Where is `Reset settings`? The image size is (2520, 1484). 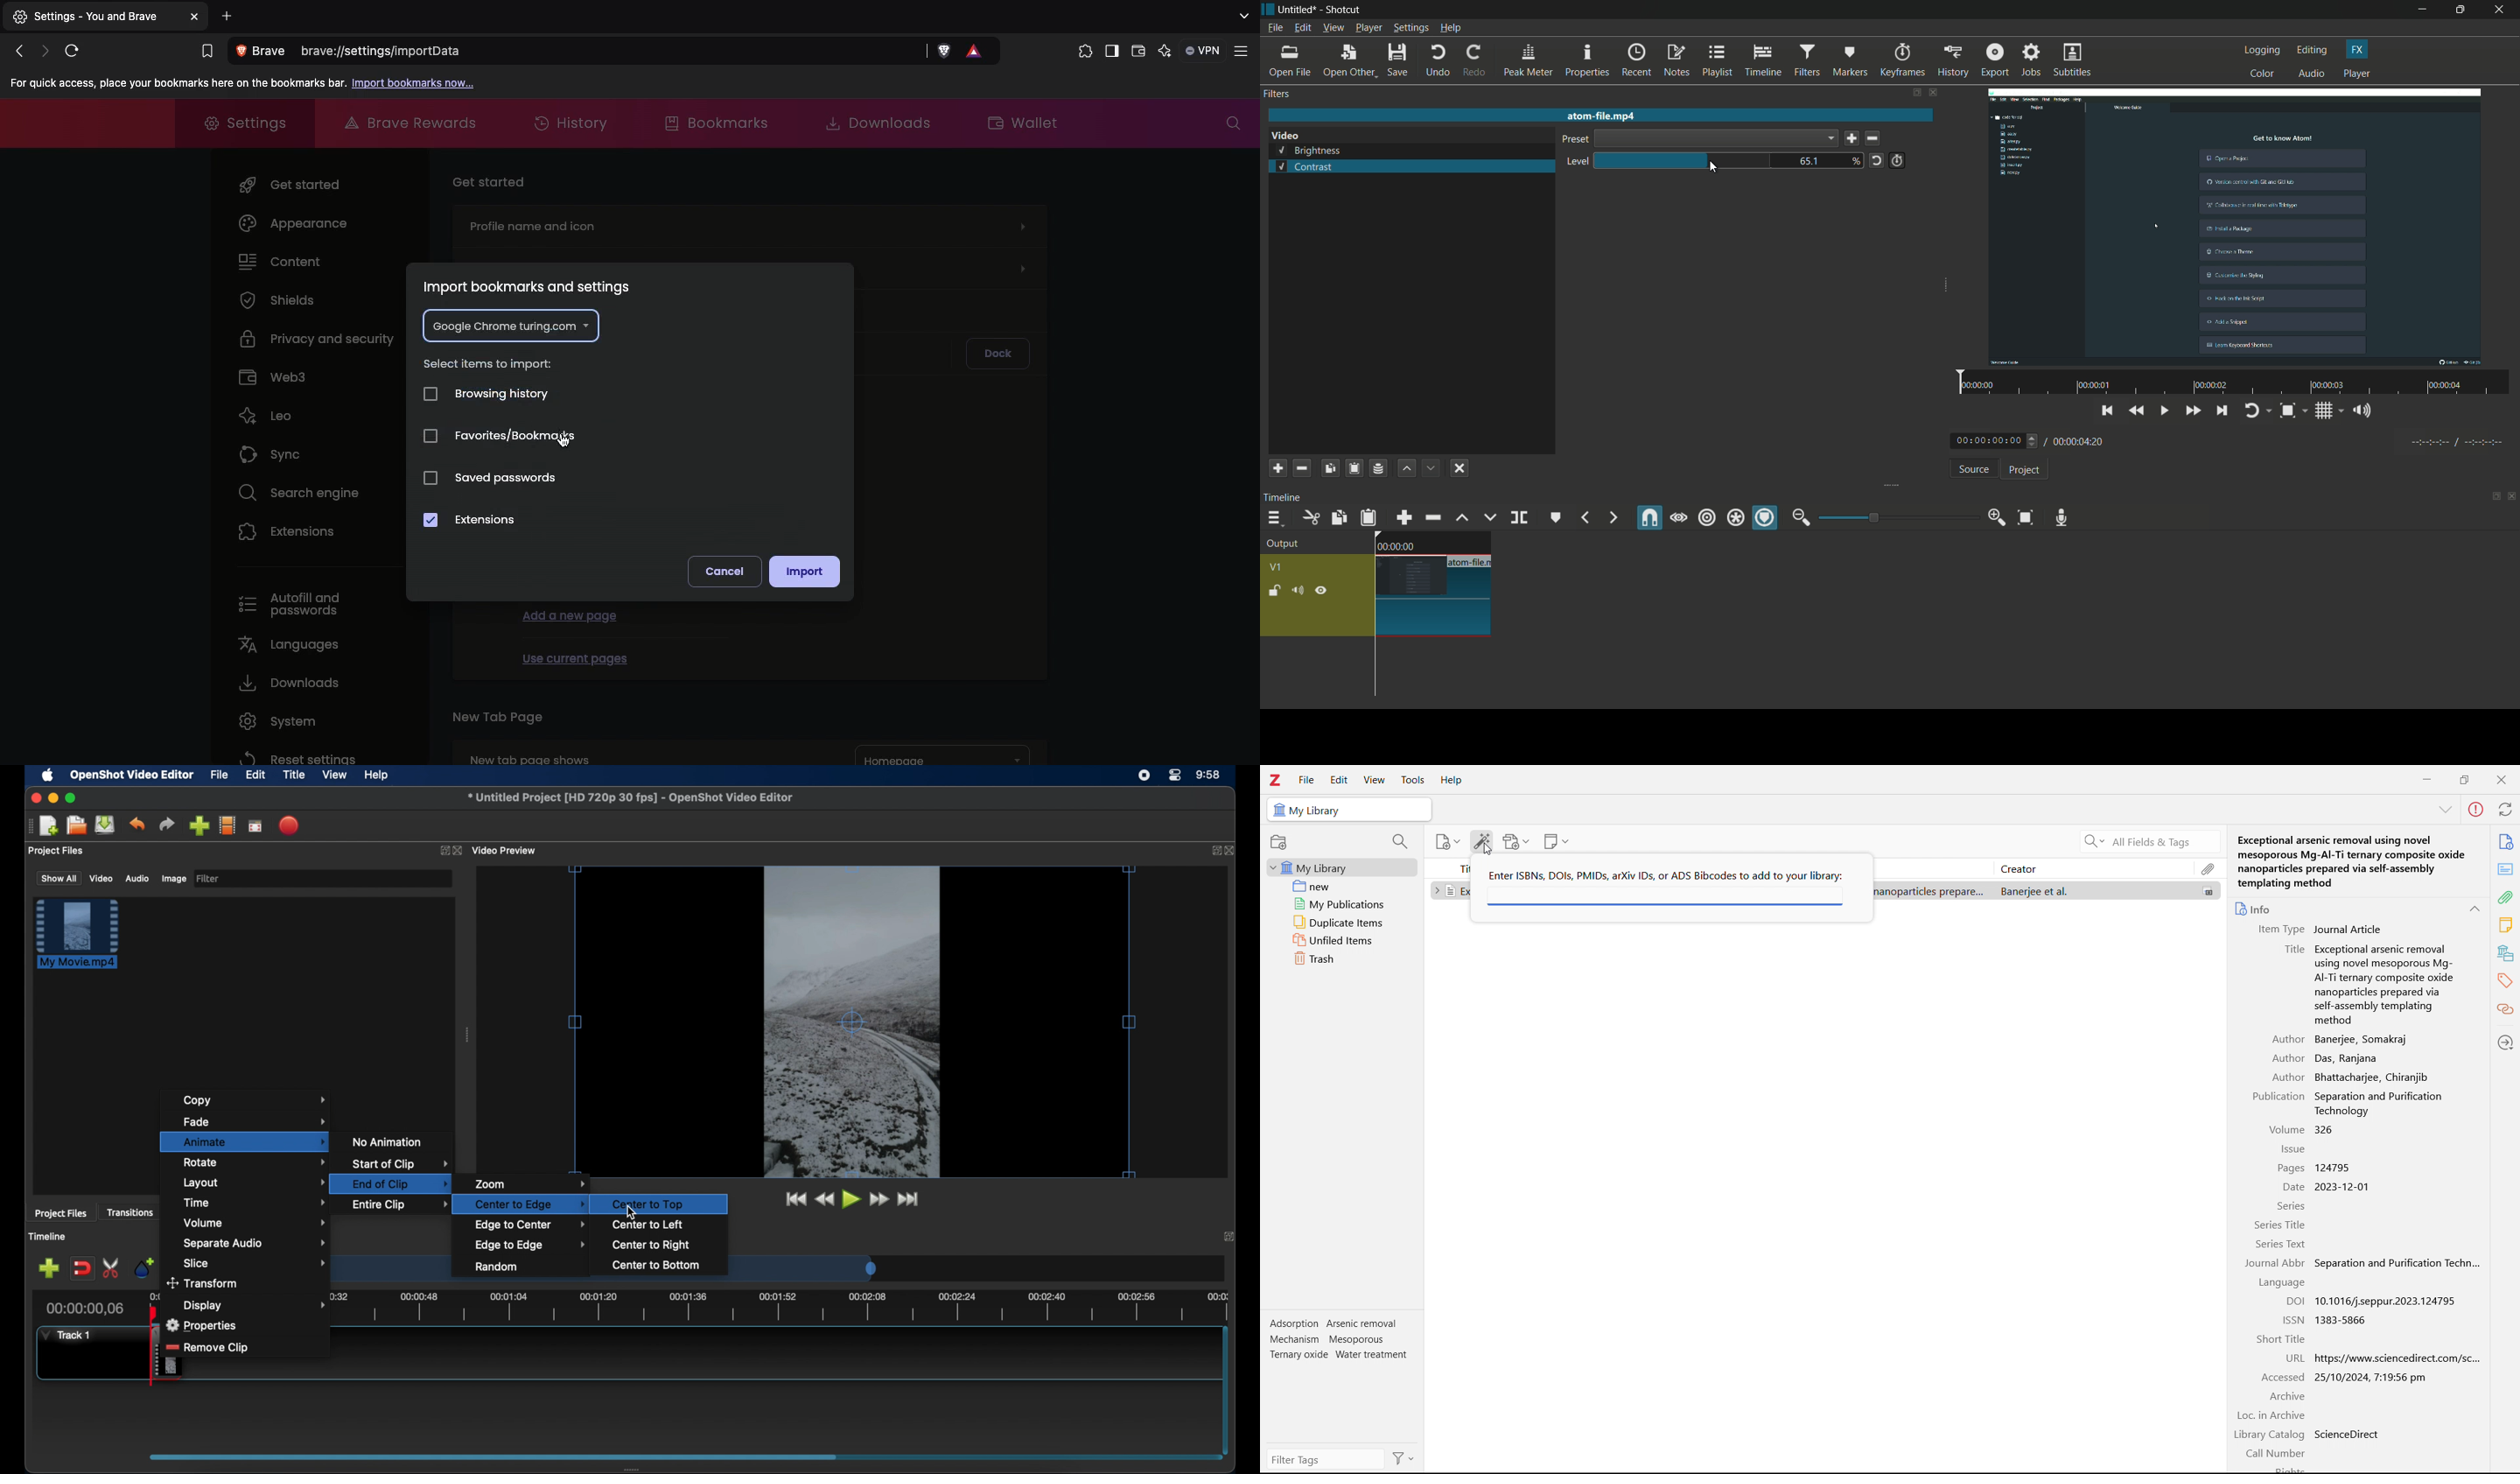 Reset settings is located at coordinates (295, 756).